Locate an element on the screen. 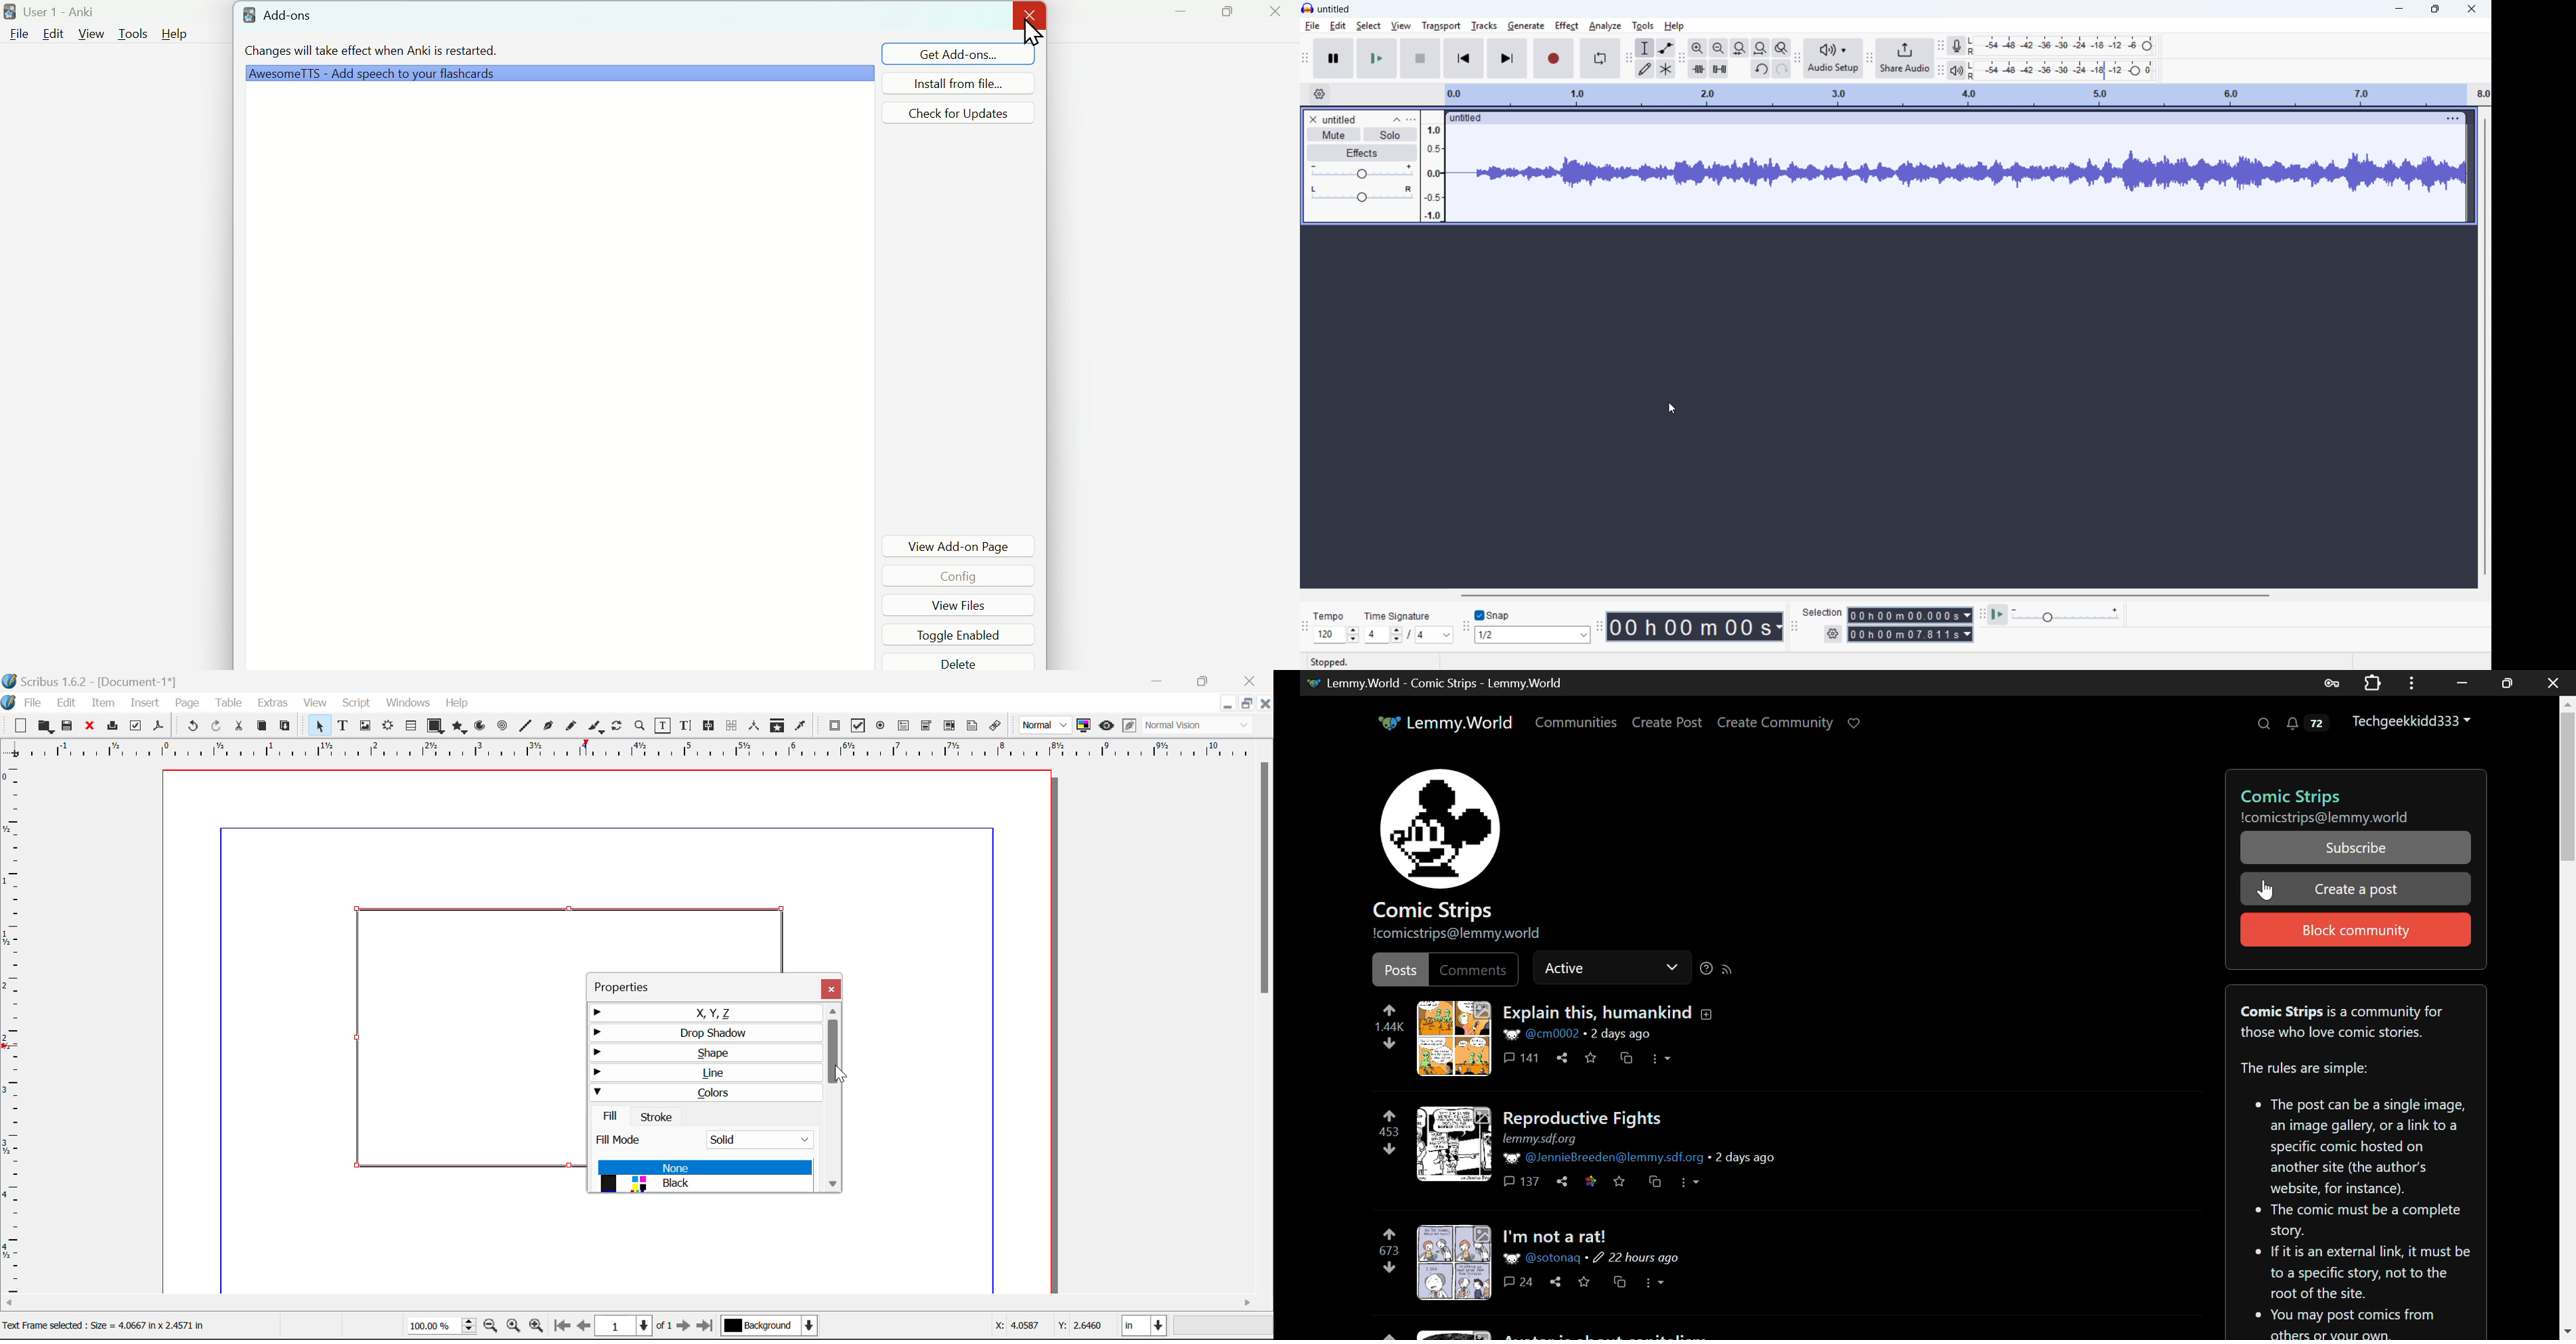 Image resolution: width=2576 pixels, height=1344 pixels. Measurement Units is located at coordinates (1146, 1327).